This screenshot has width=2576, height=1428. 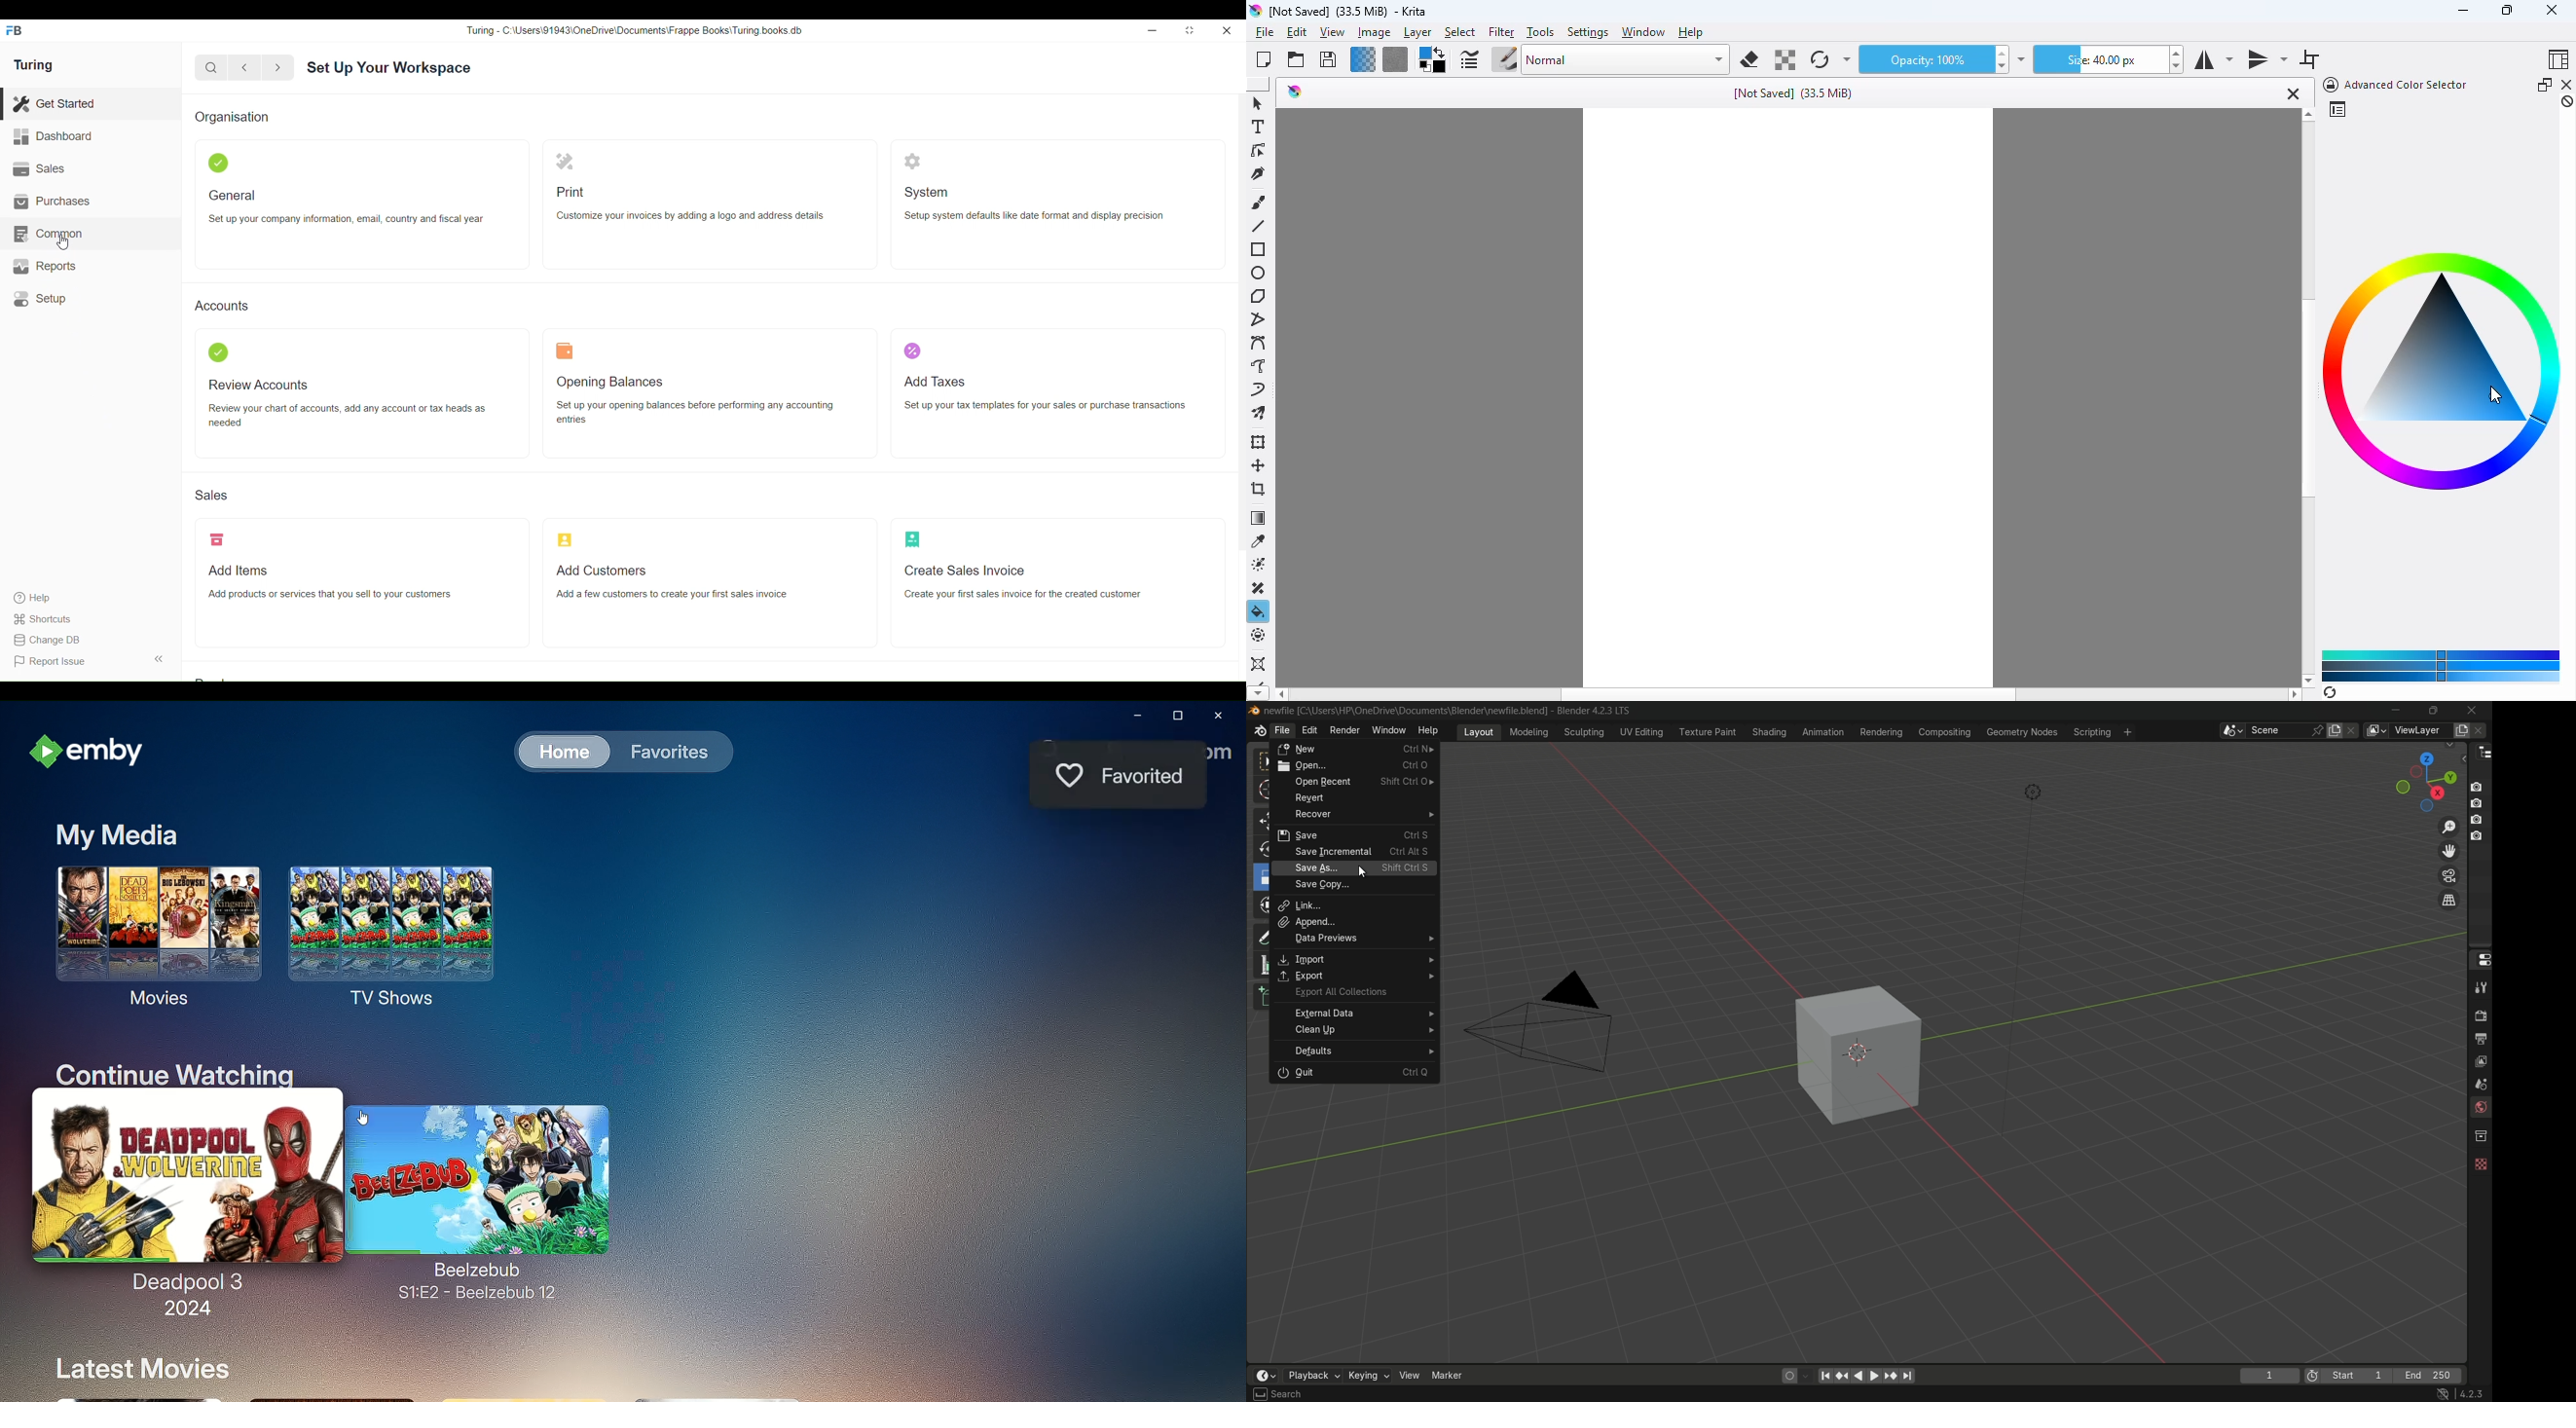 I want to click on horizontal scroll bar, so click(x=1789, y=694).